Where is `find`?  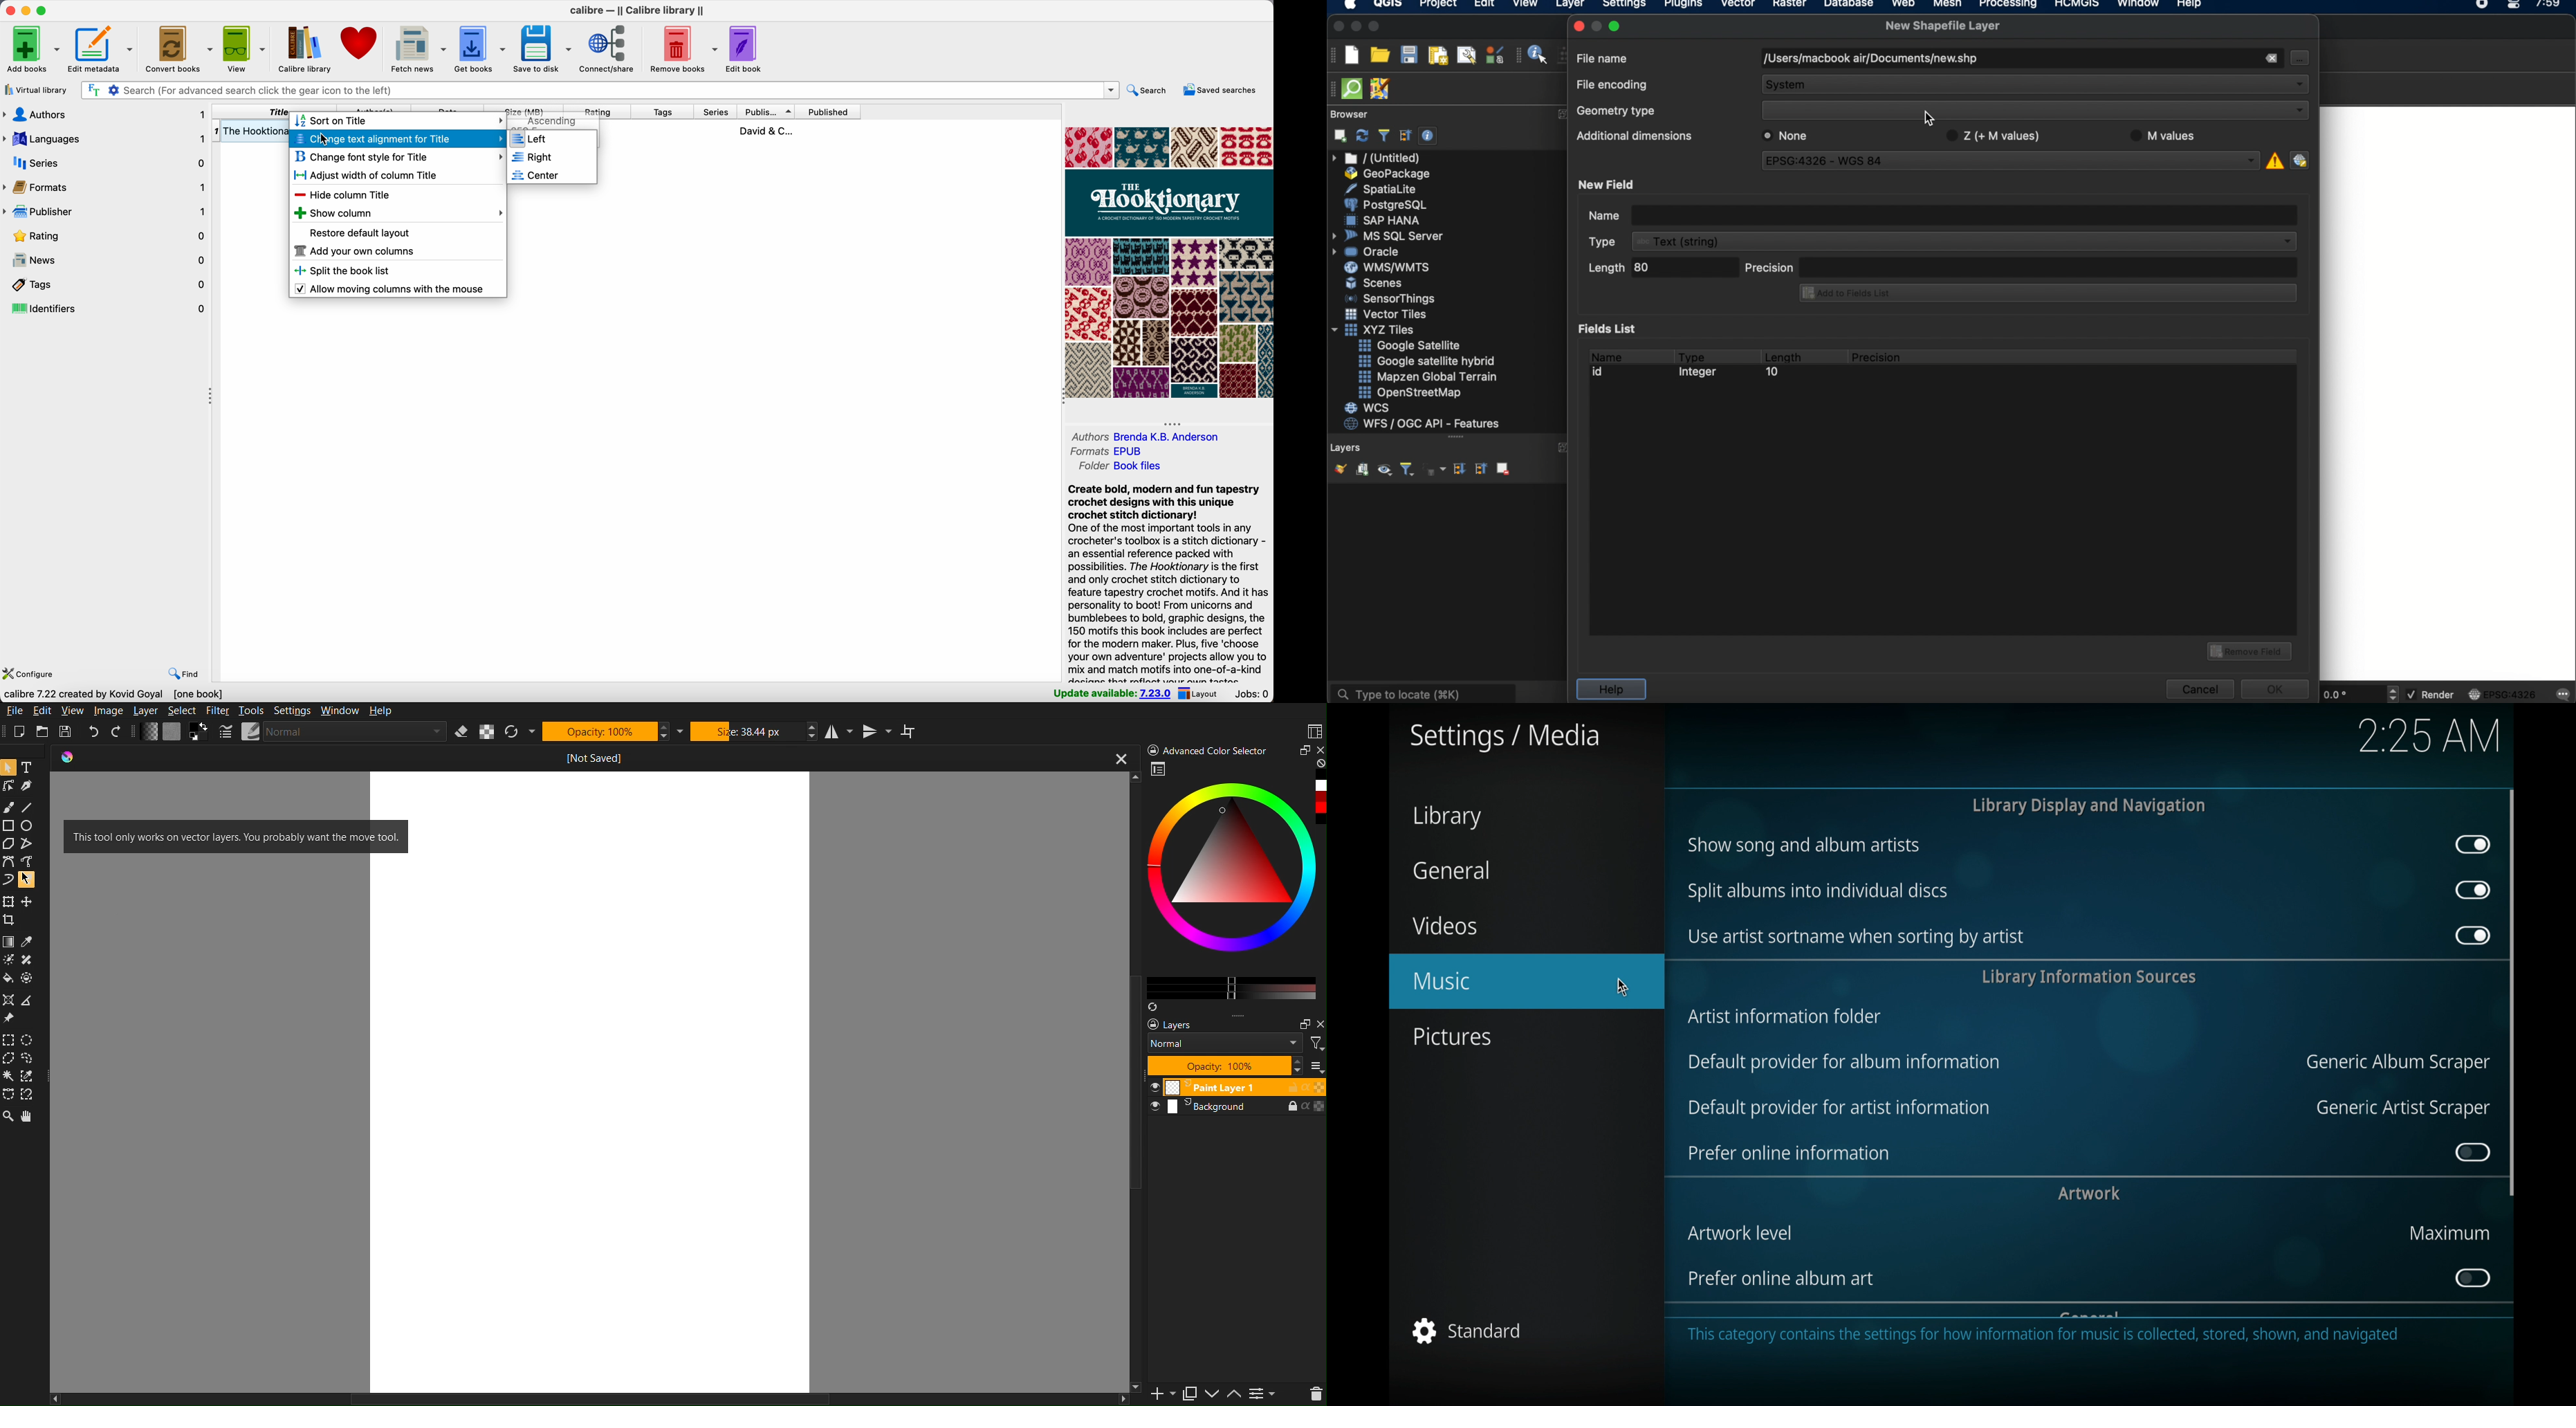 find is located at coordinates (179, 673).